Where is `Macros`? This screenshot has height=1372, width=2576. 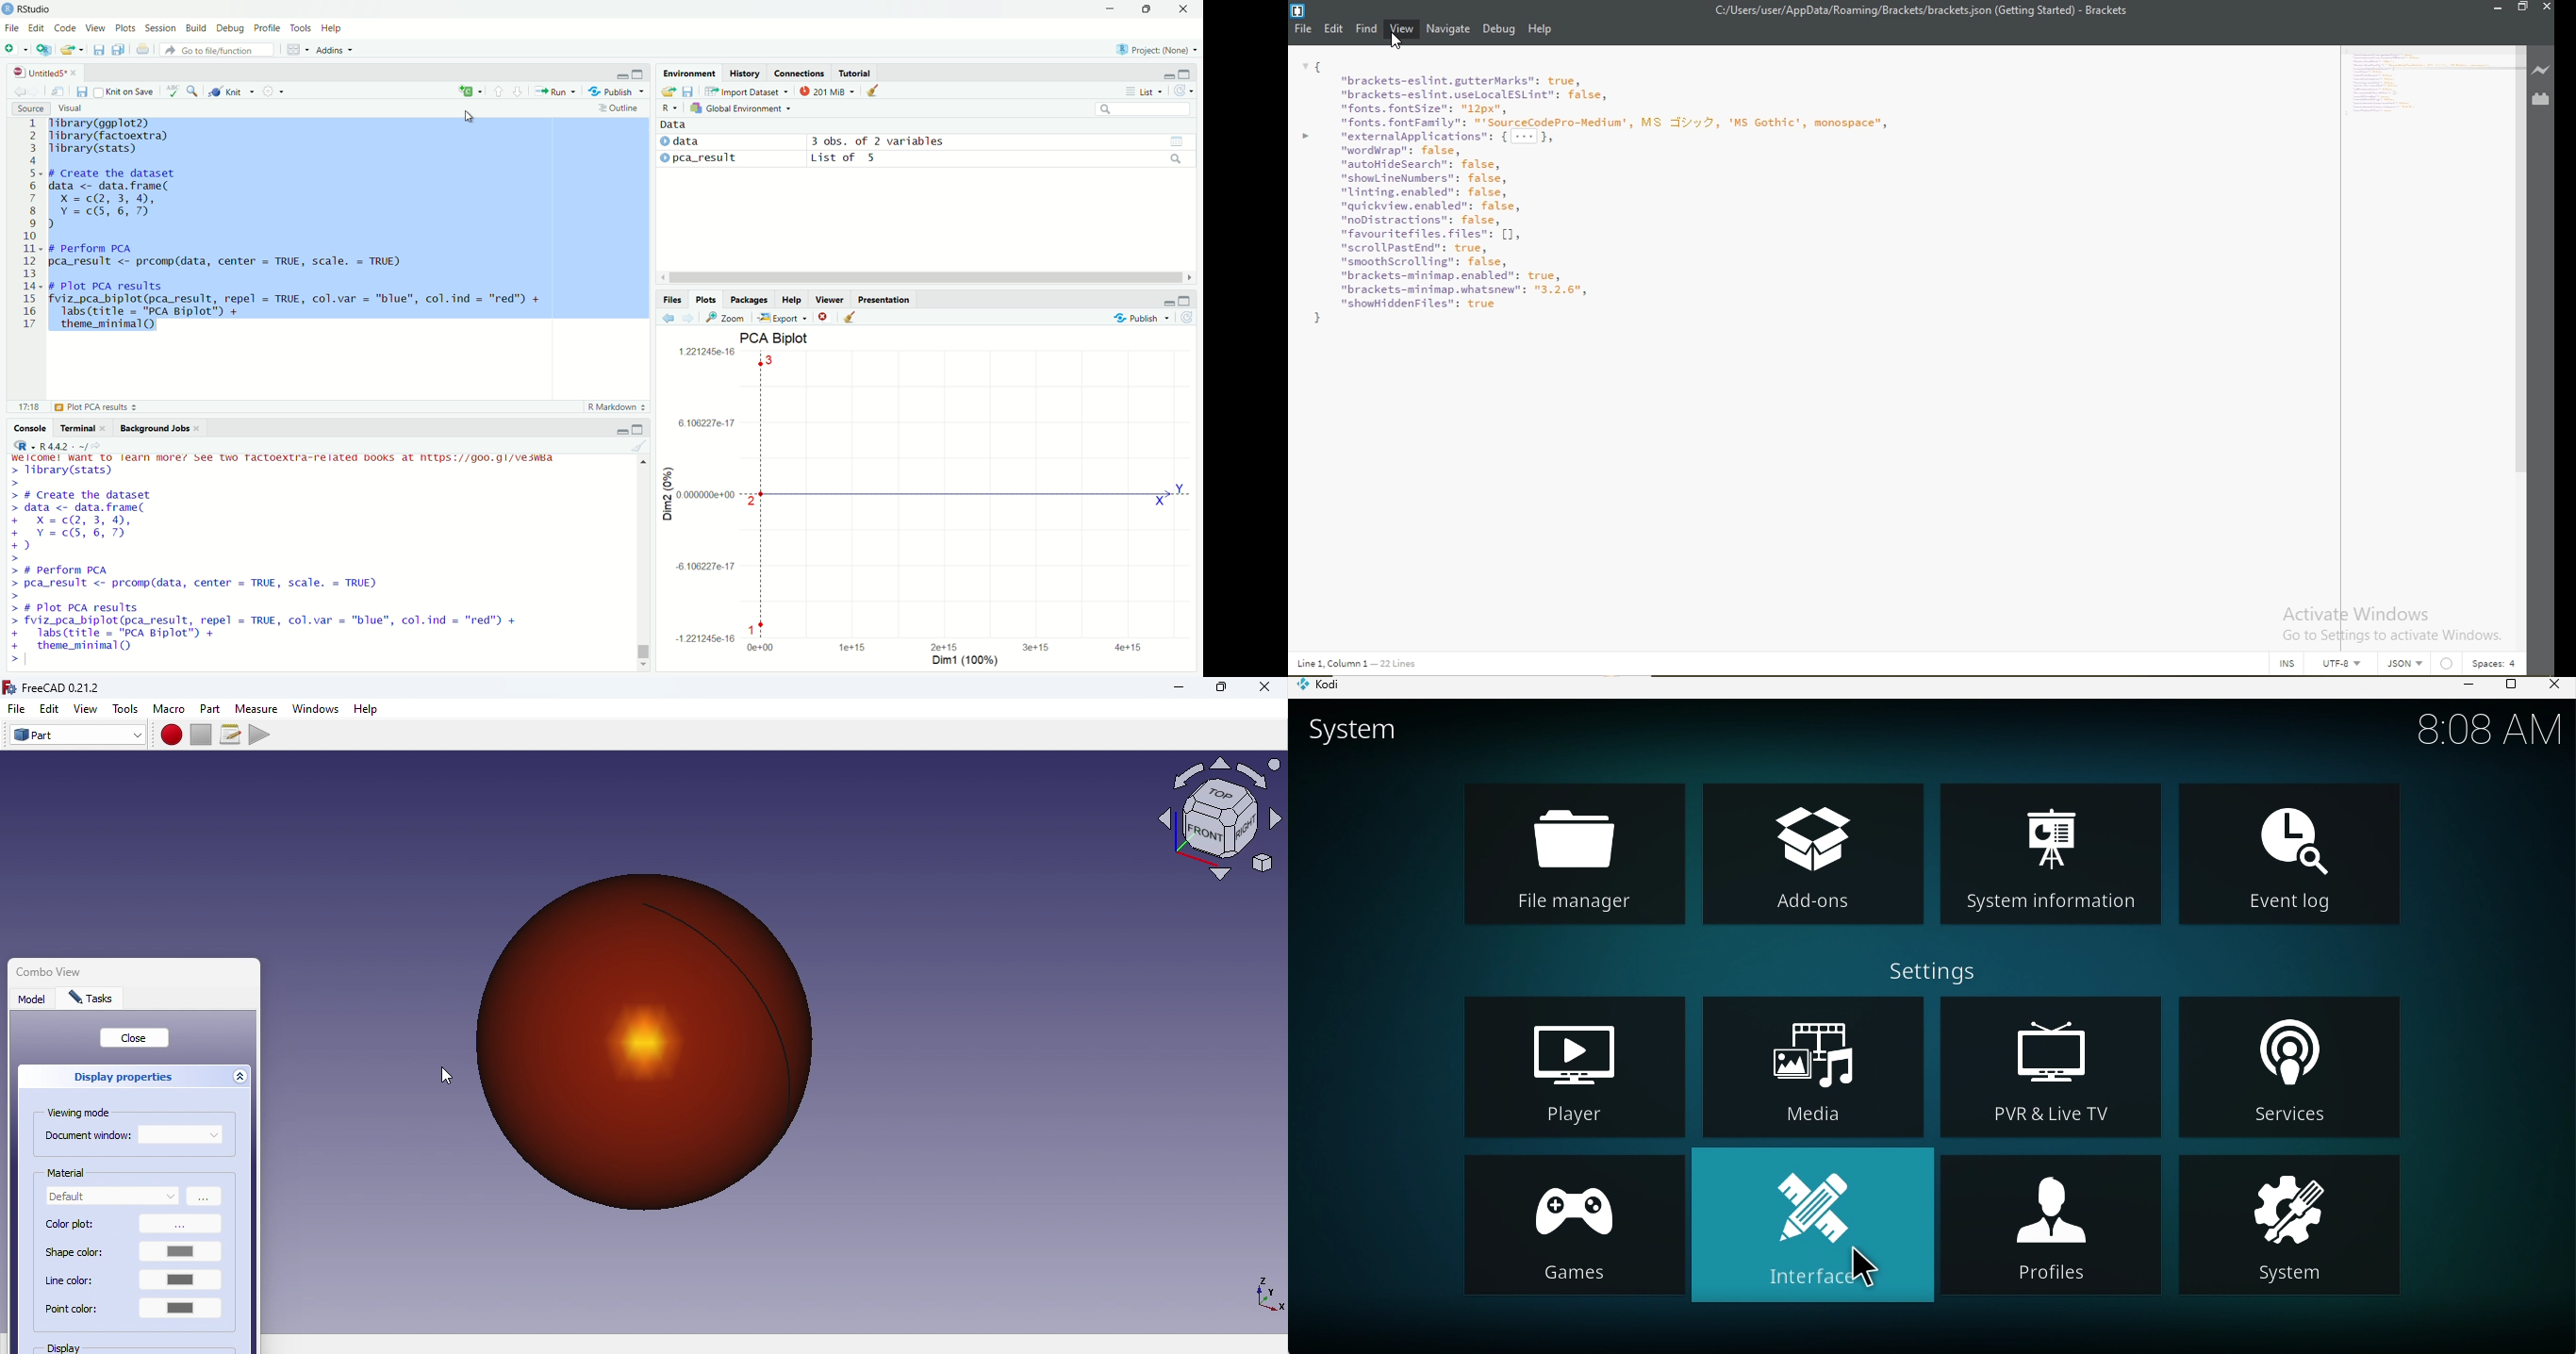 Macros is located at coordinates (233, 735).